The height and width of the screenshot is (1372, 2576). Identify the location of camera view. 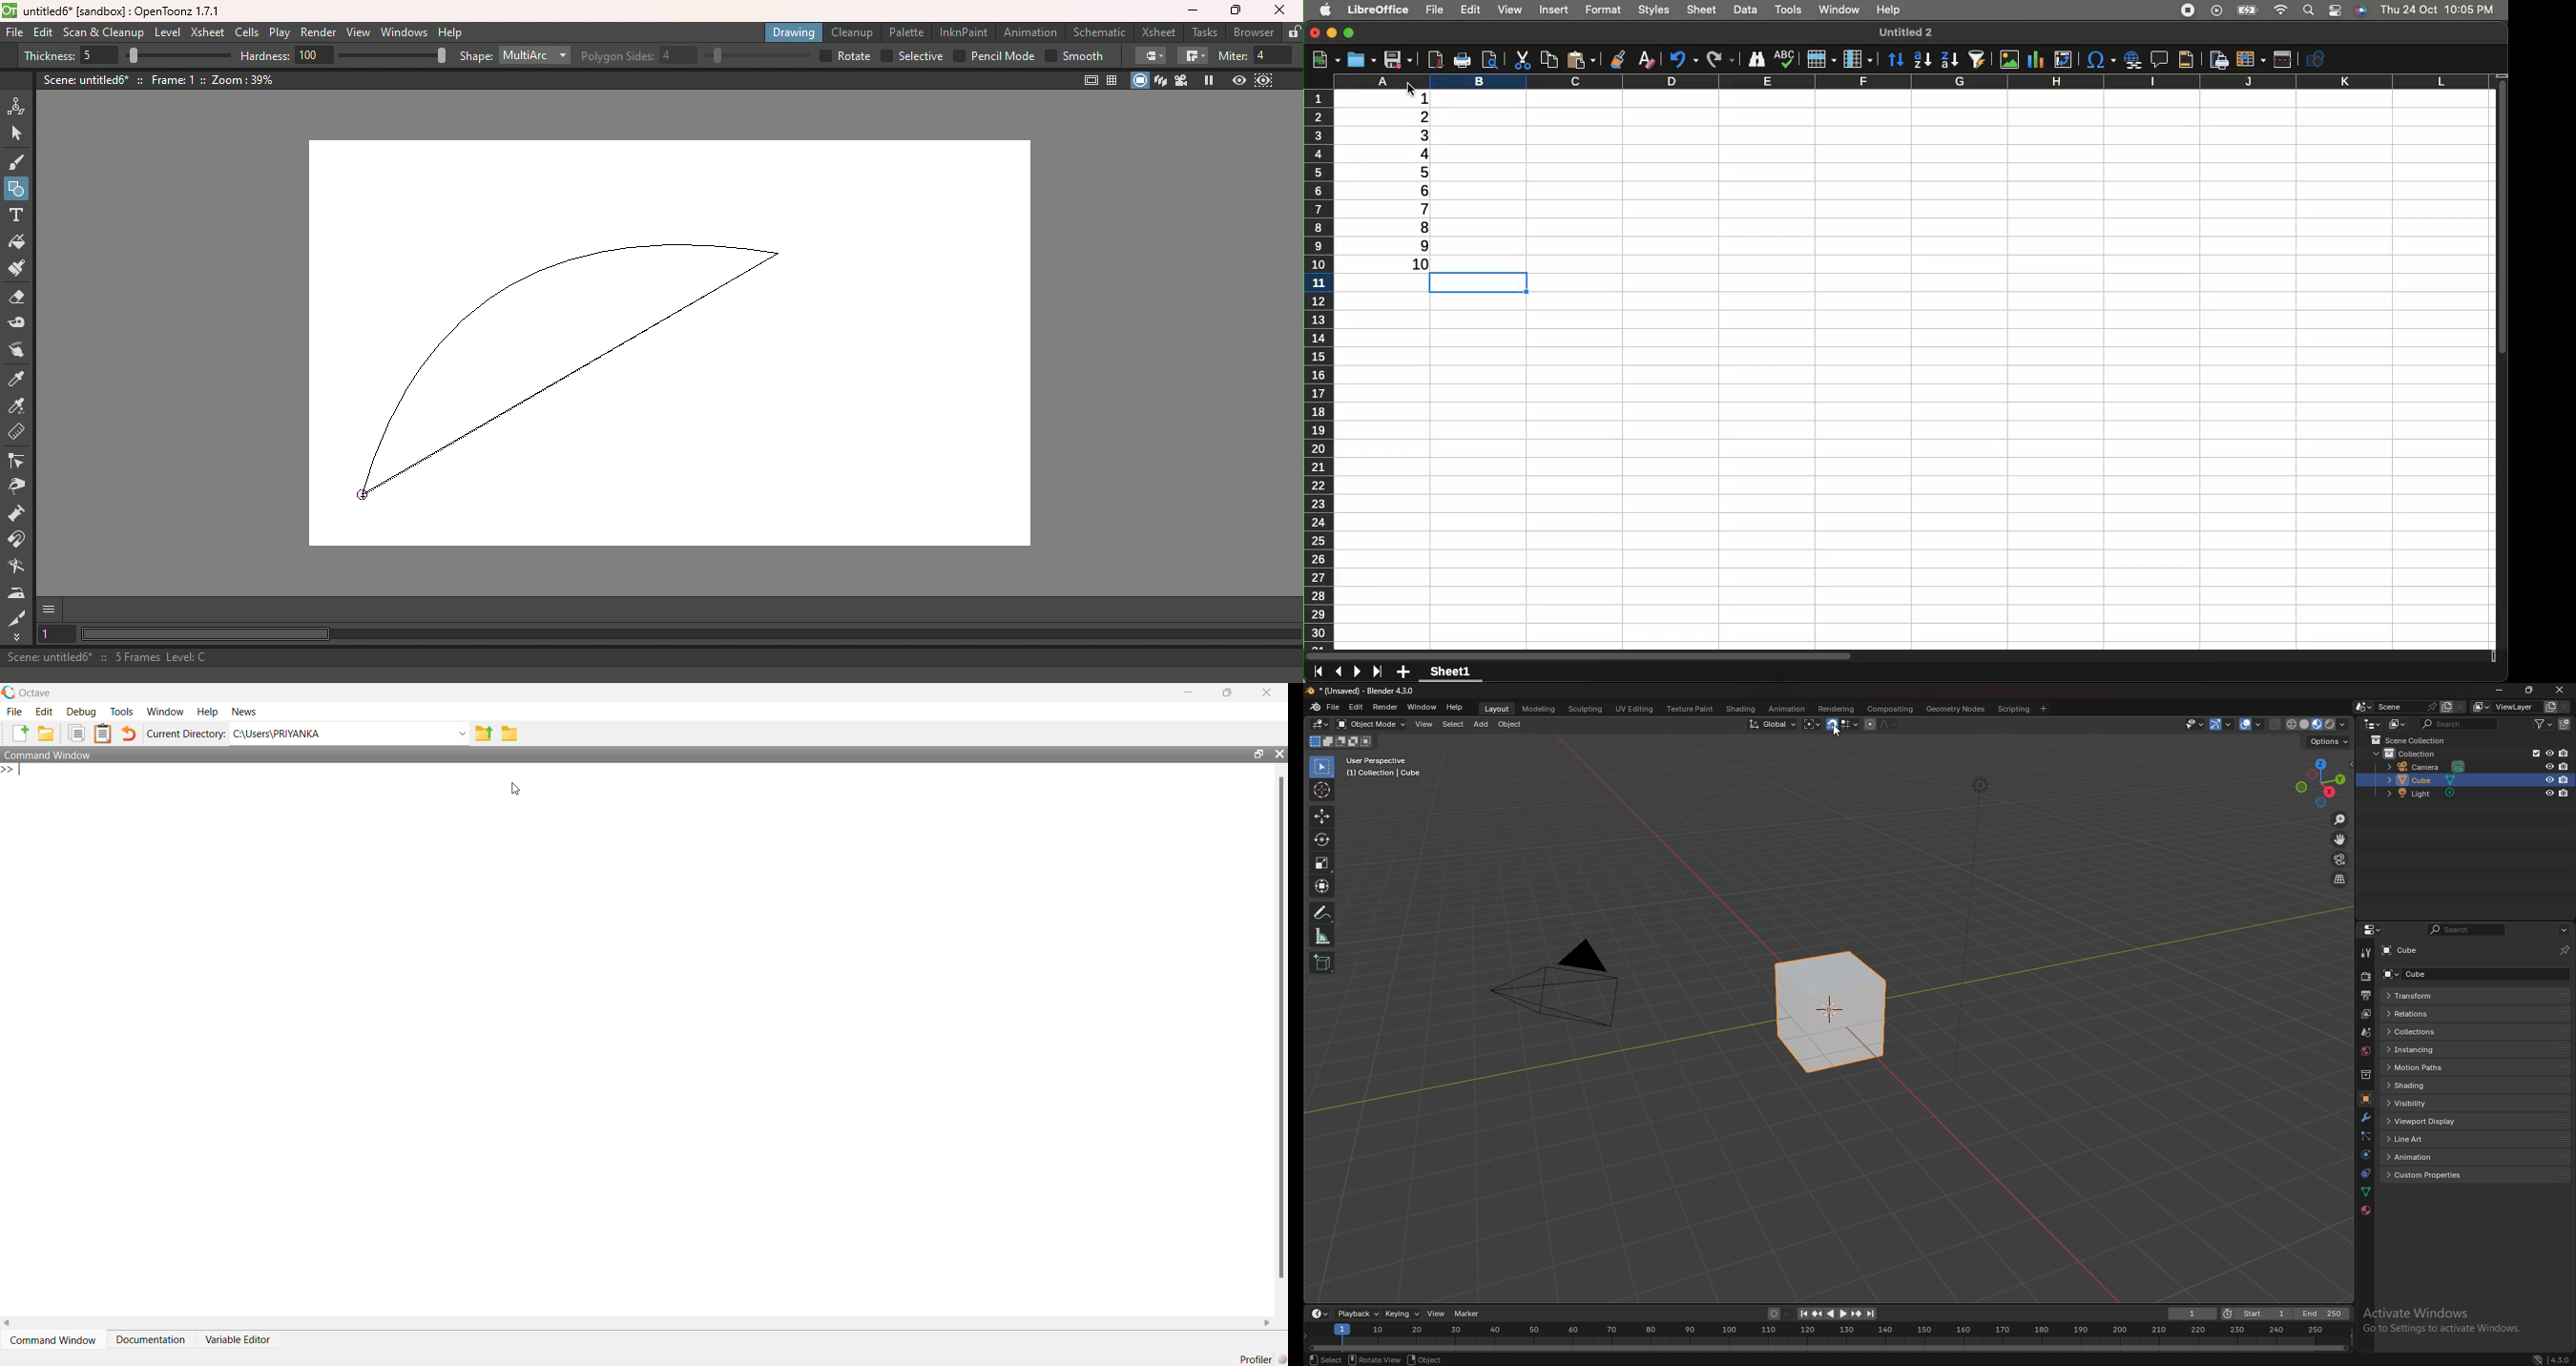
(2341, 858).